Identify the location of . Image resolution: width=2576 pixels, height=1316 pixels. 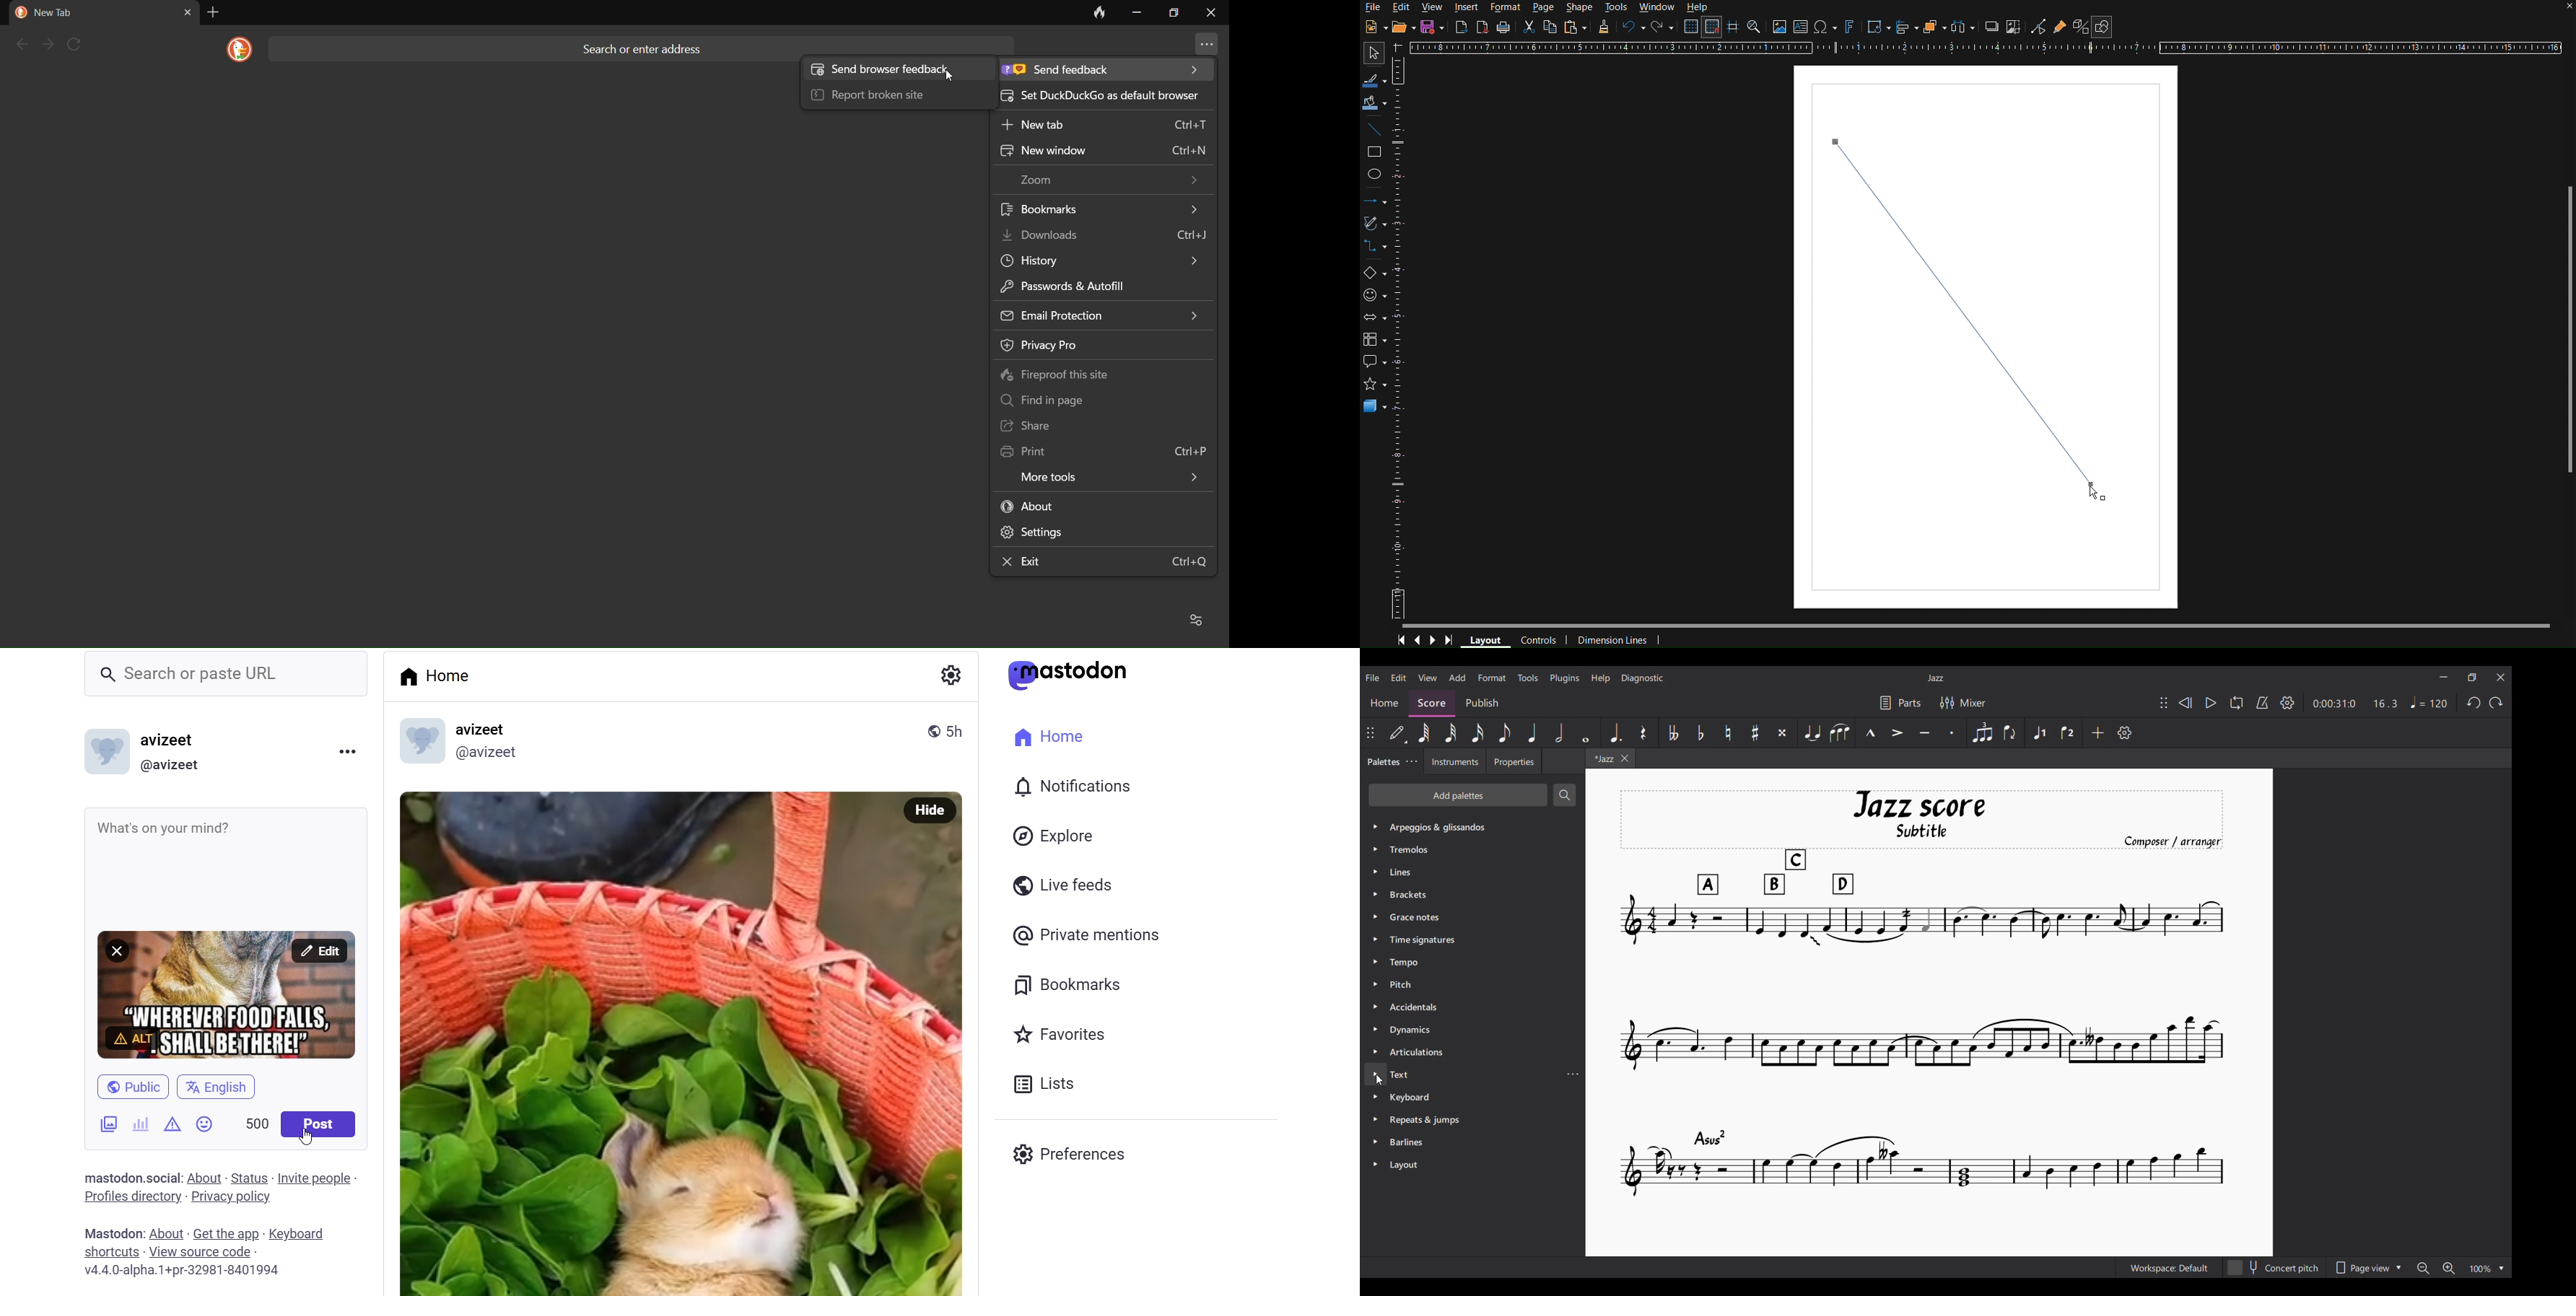
(1411, 1030).